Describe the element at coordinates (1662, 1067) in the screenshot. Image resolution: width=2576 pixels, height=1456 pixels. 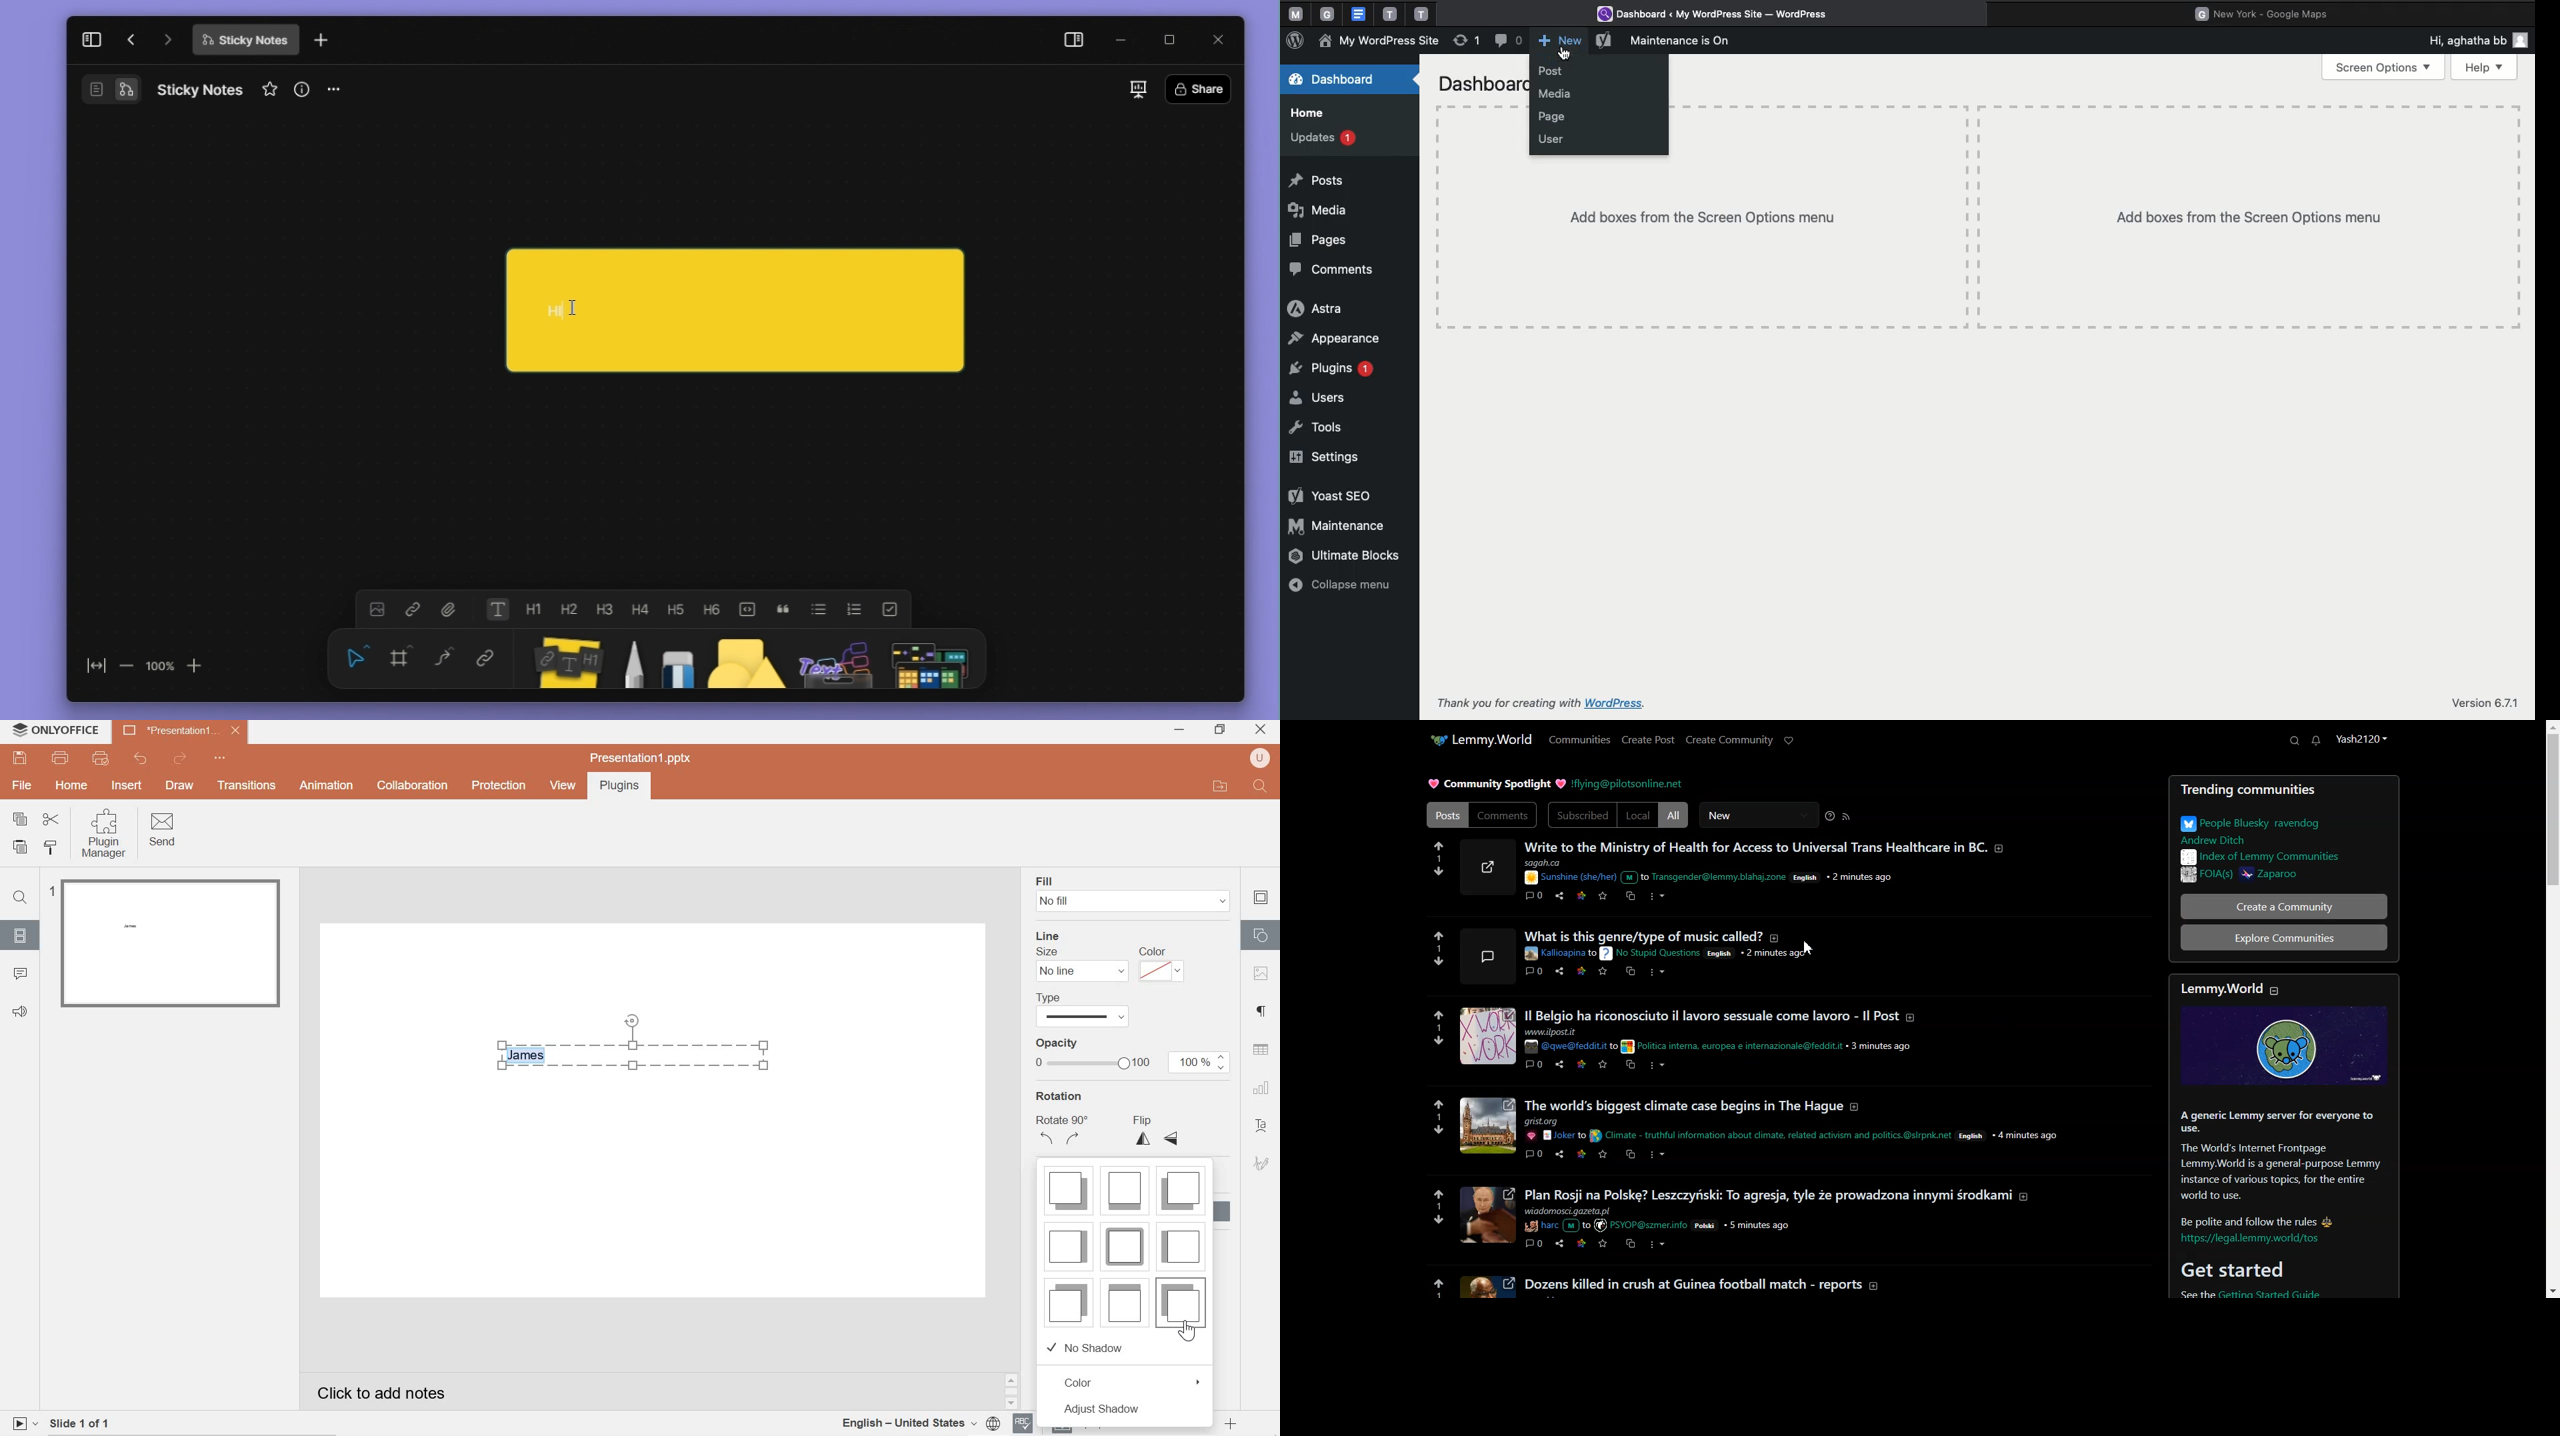
I see `more` at that location.